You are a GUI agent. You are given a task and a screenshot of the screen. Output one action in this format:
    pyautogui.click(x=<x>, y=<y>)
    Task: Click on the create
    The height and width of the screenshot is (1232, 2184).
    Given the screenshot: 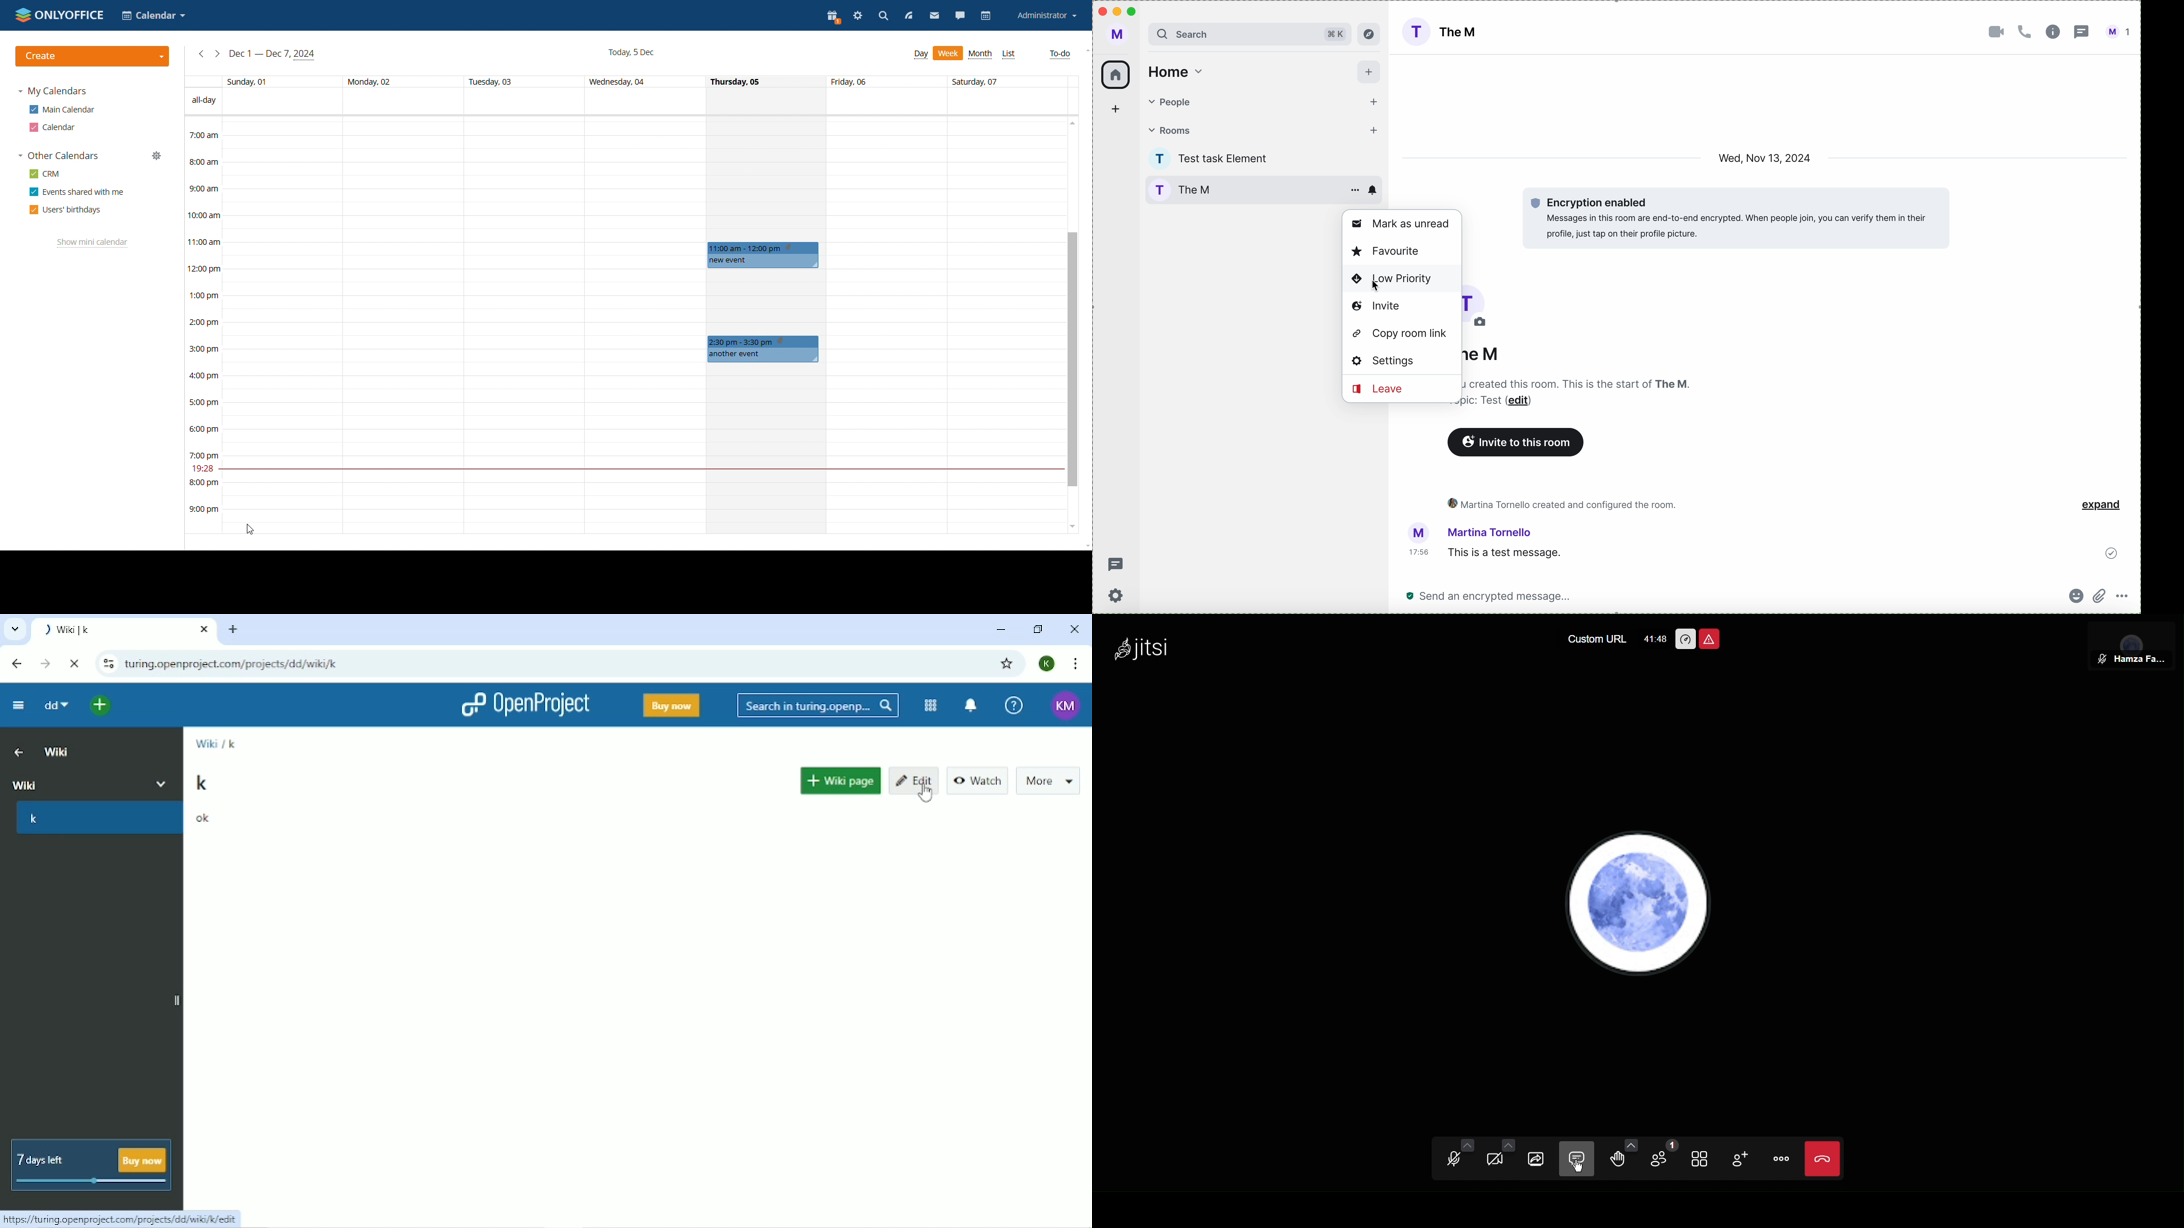 What is the action you would take?
    pyautogui.click(x=93, y=56)
    